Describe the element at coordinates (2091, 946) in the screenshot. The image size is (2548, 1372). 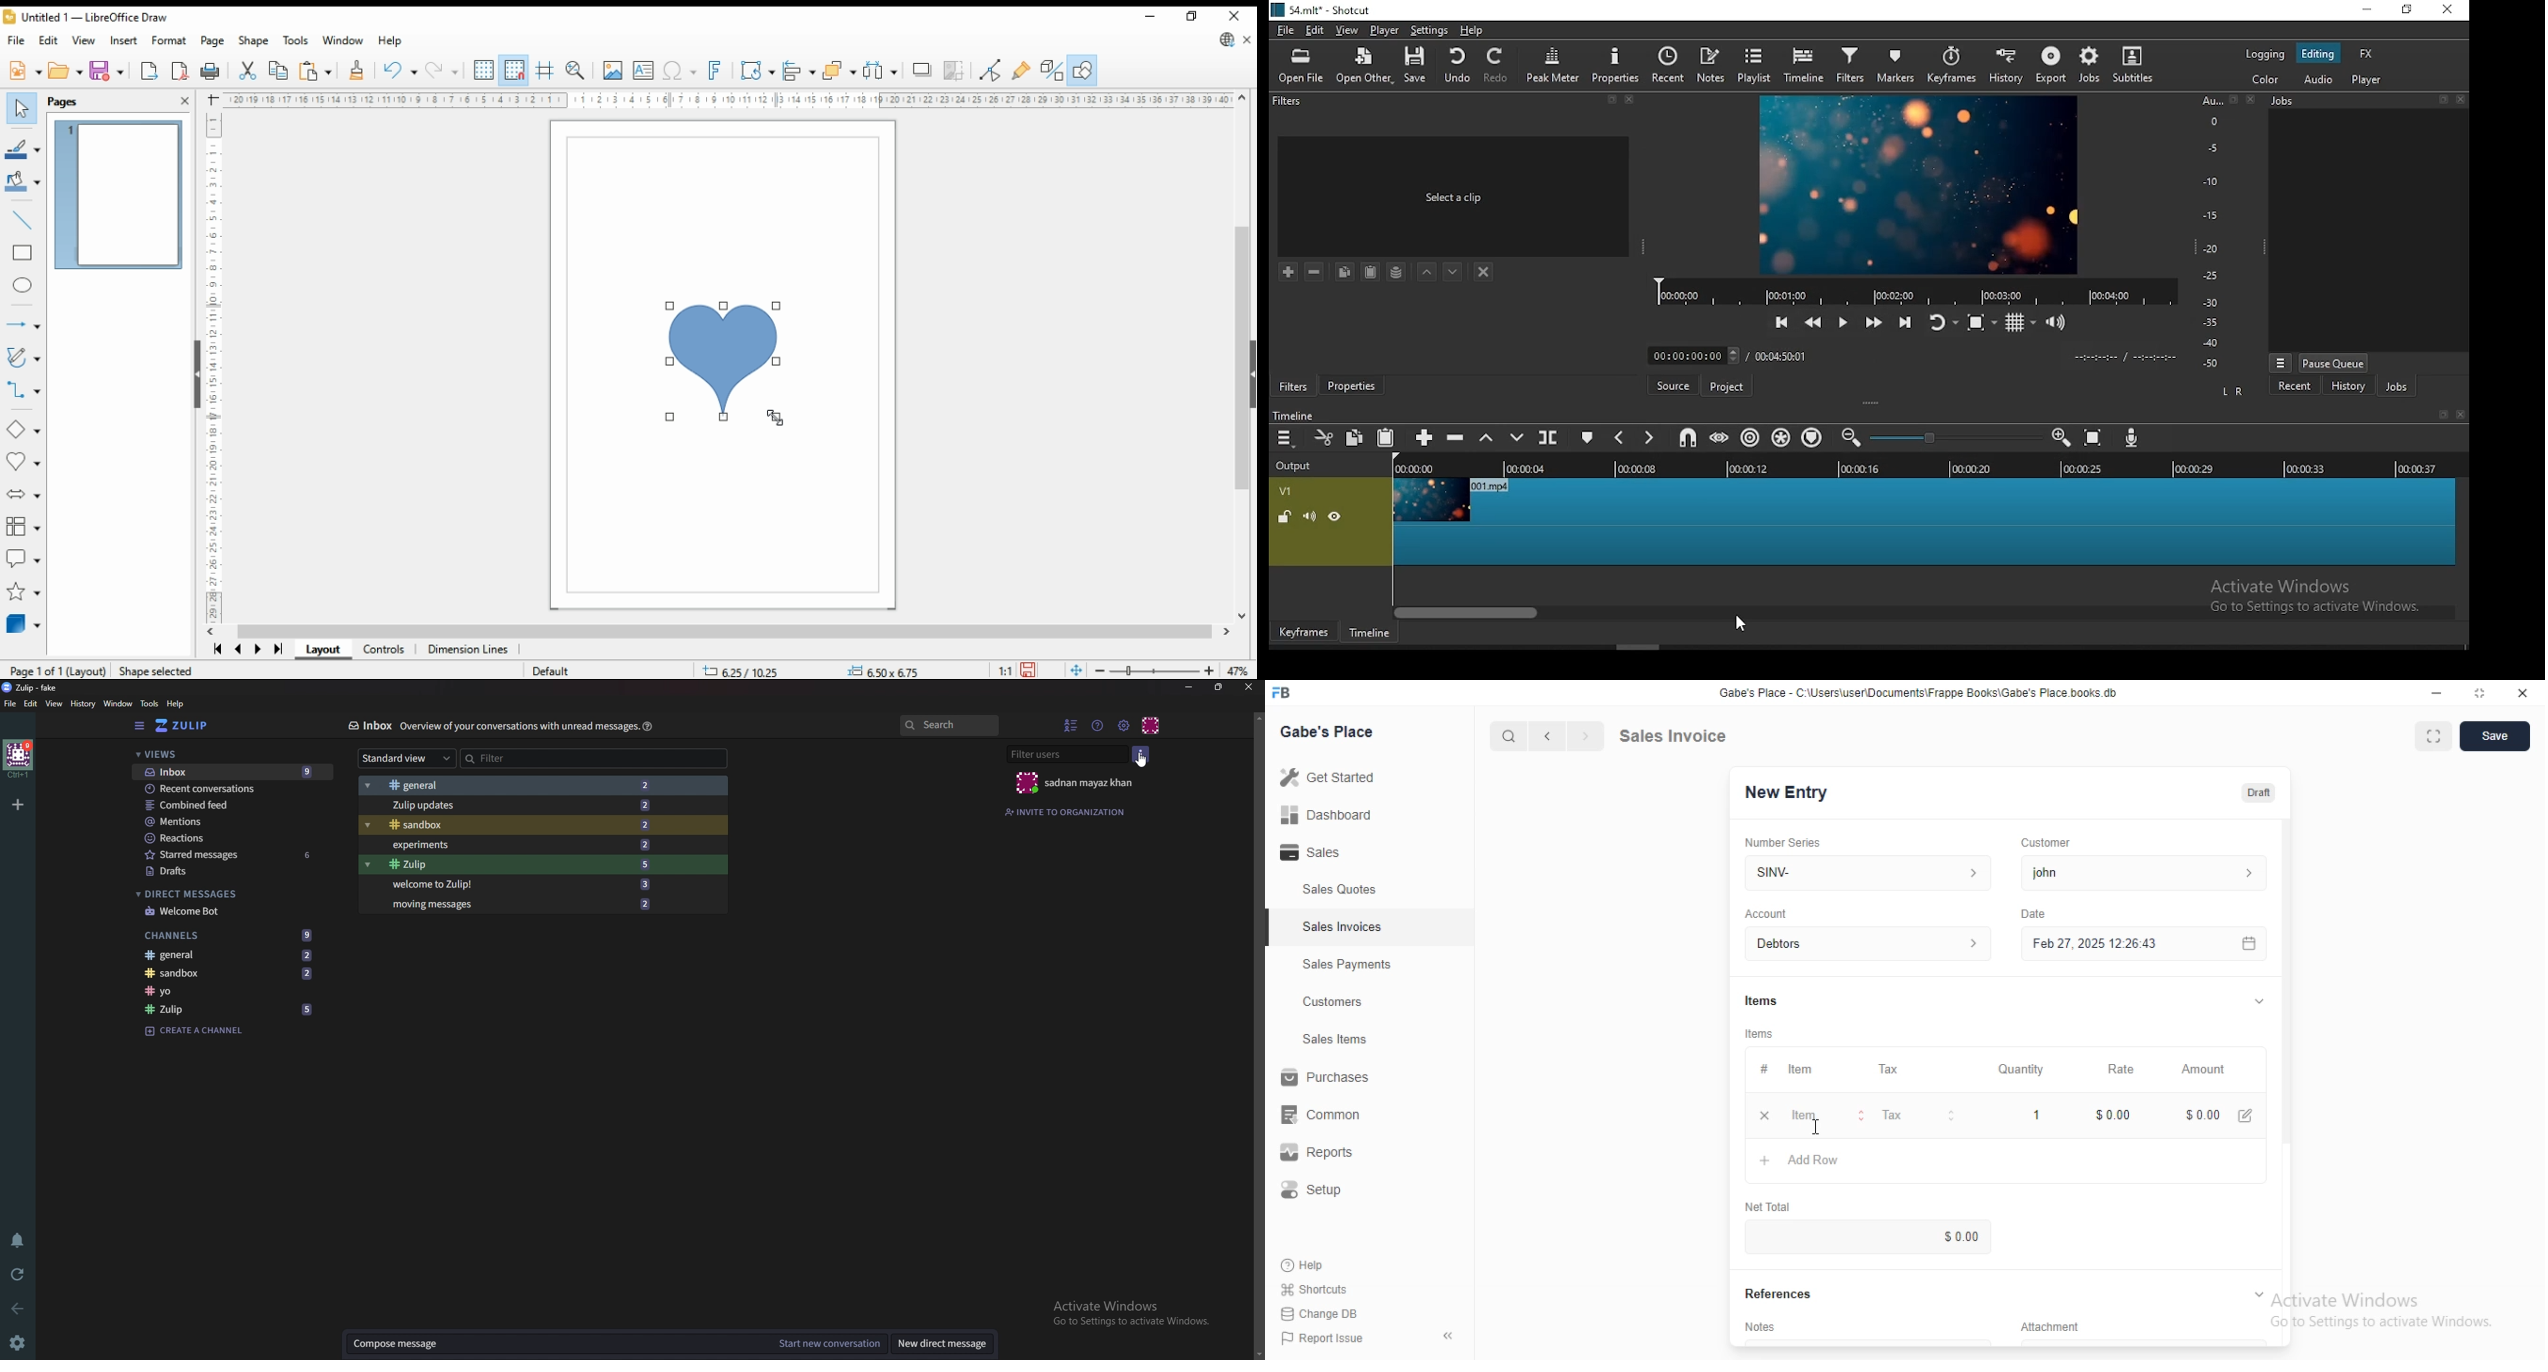
I see `Feb27, 2025 1226:43 ` at that location.